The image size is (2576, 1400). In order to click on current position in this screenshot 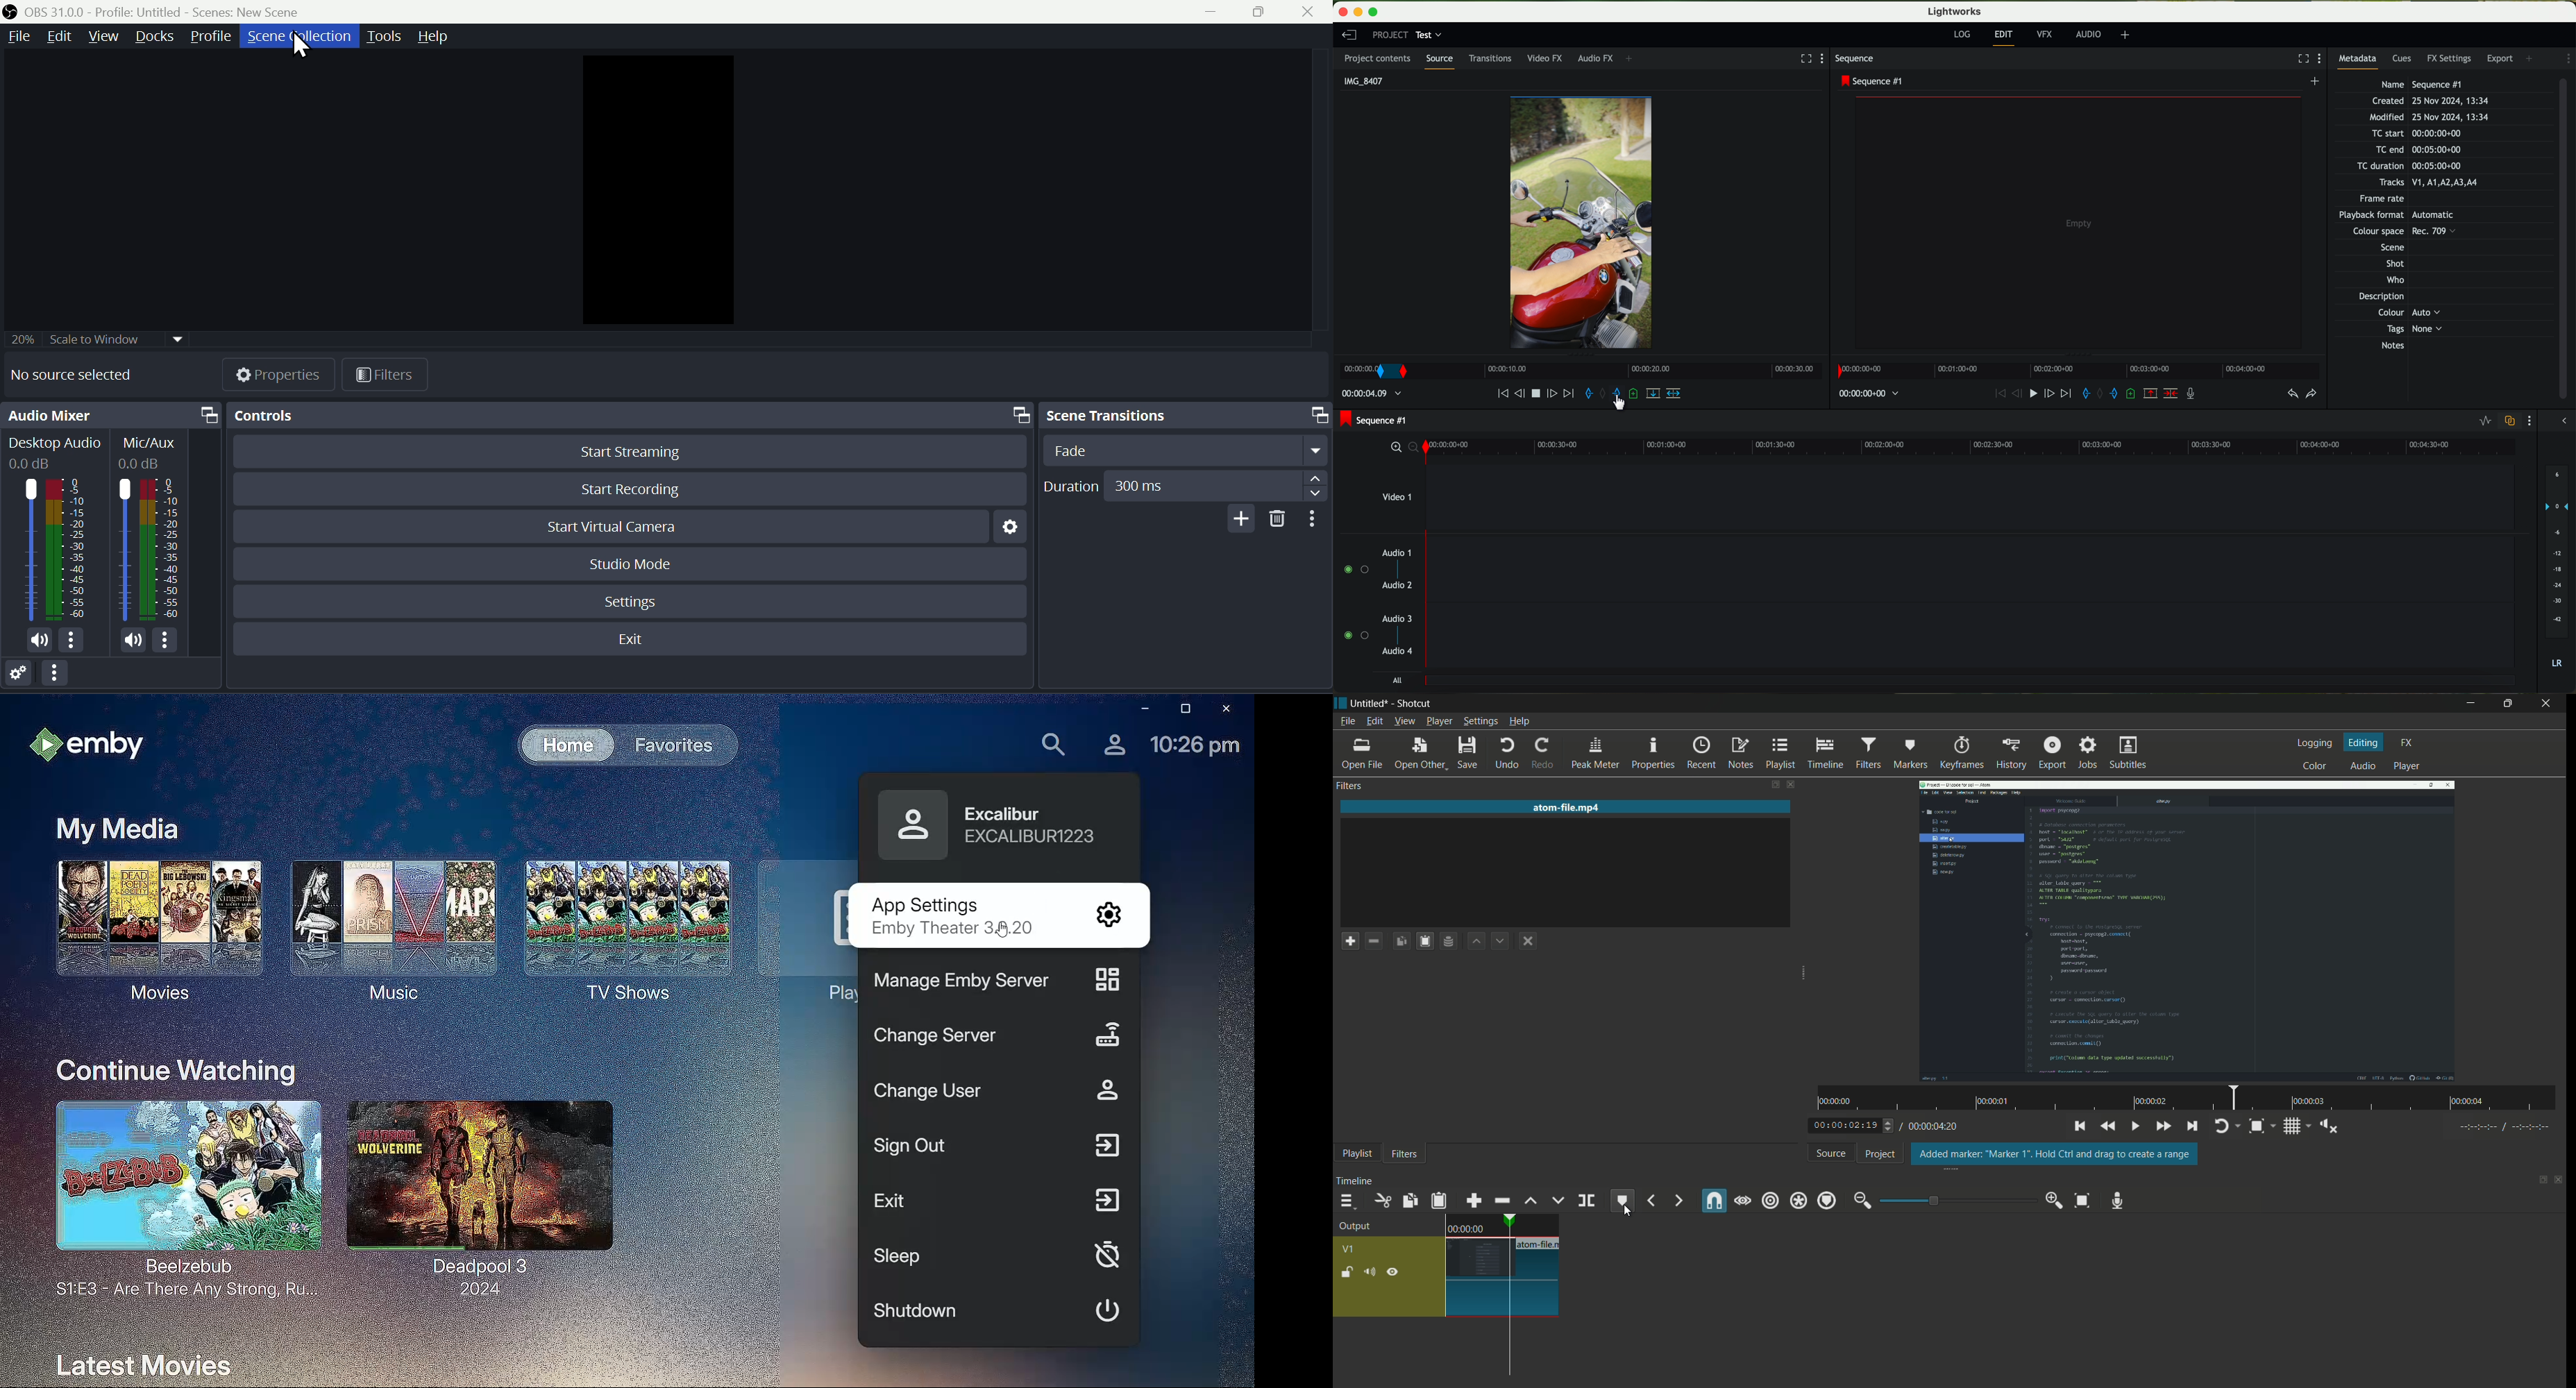, I will do `click(1508, 1297)`.